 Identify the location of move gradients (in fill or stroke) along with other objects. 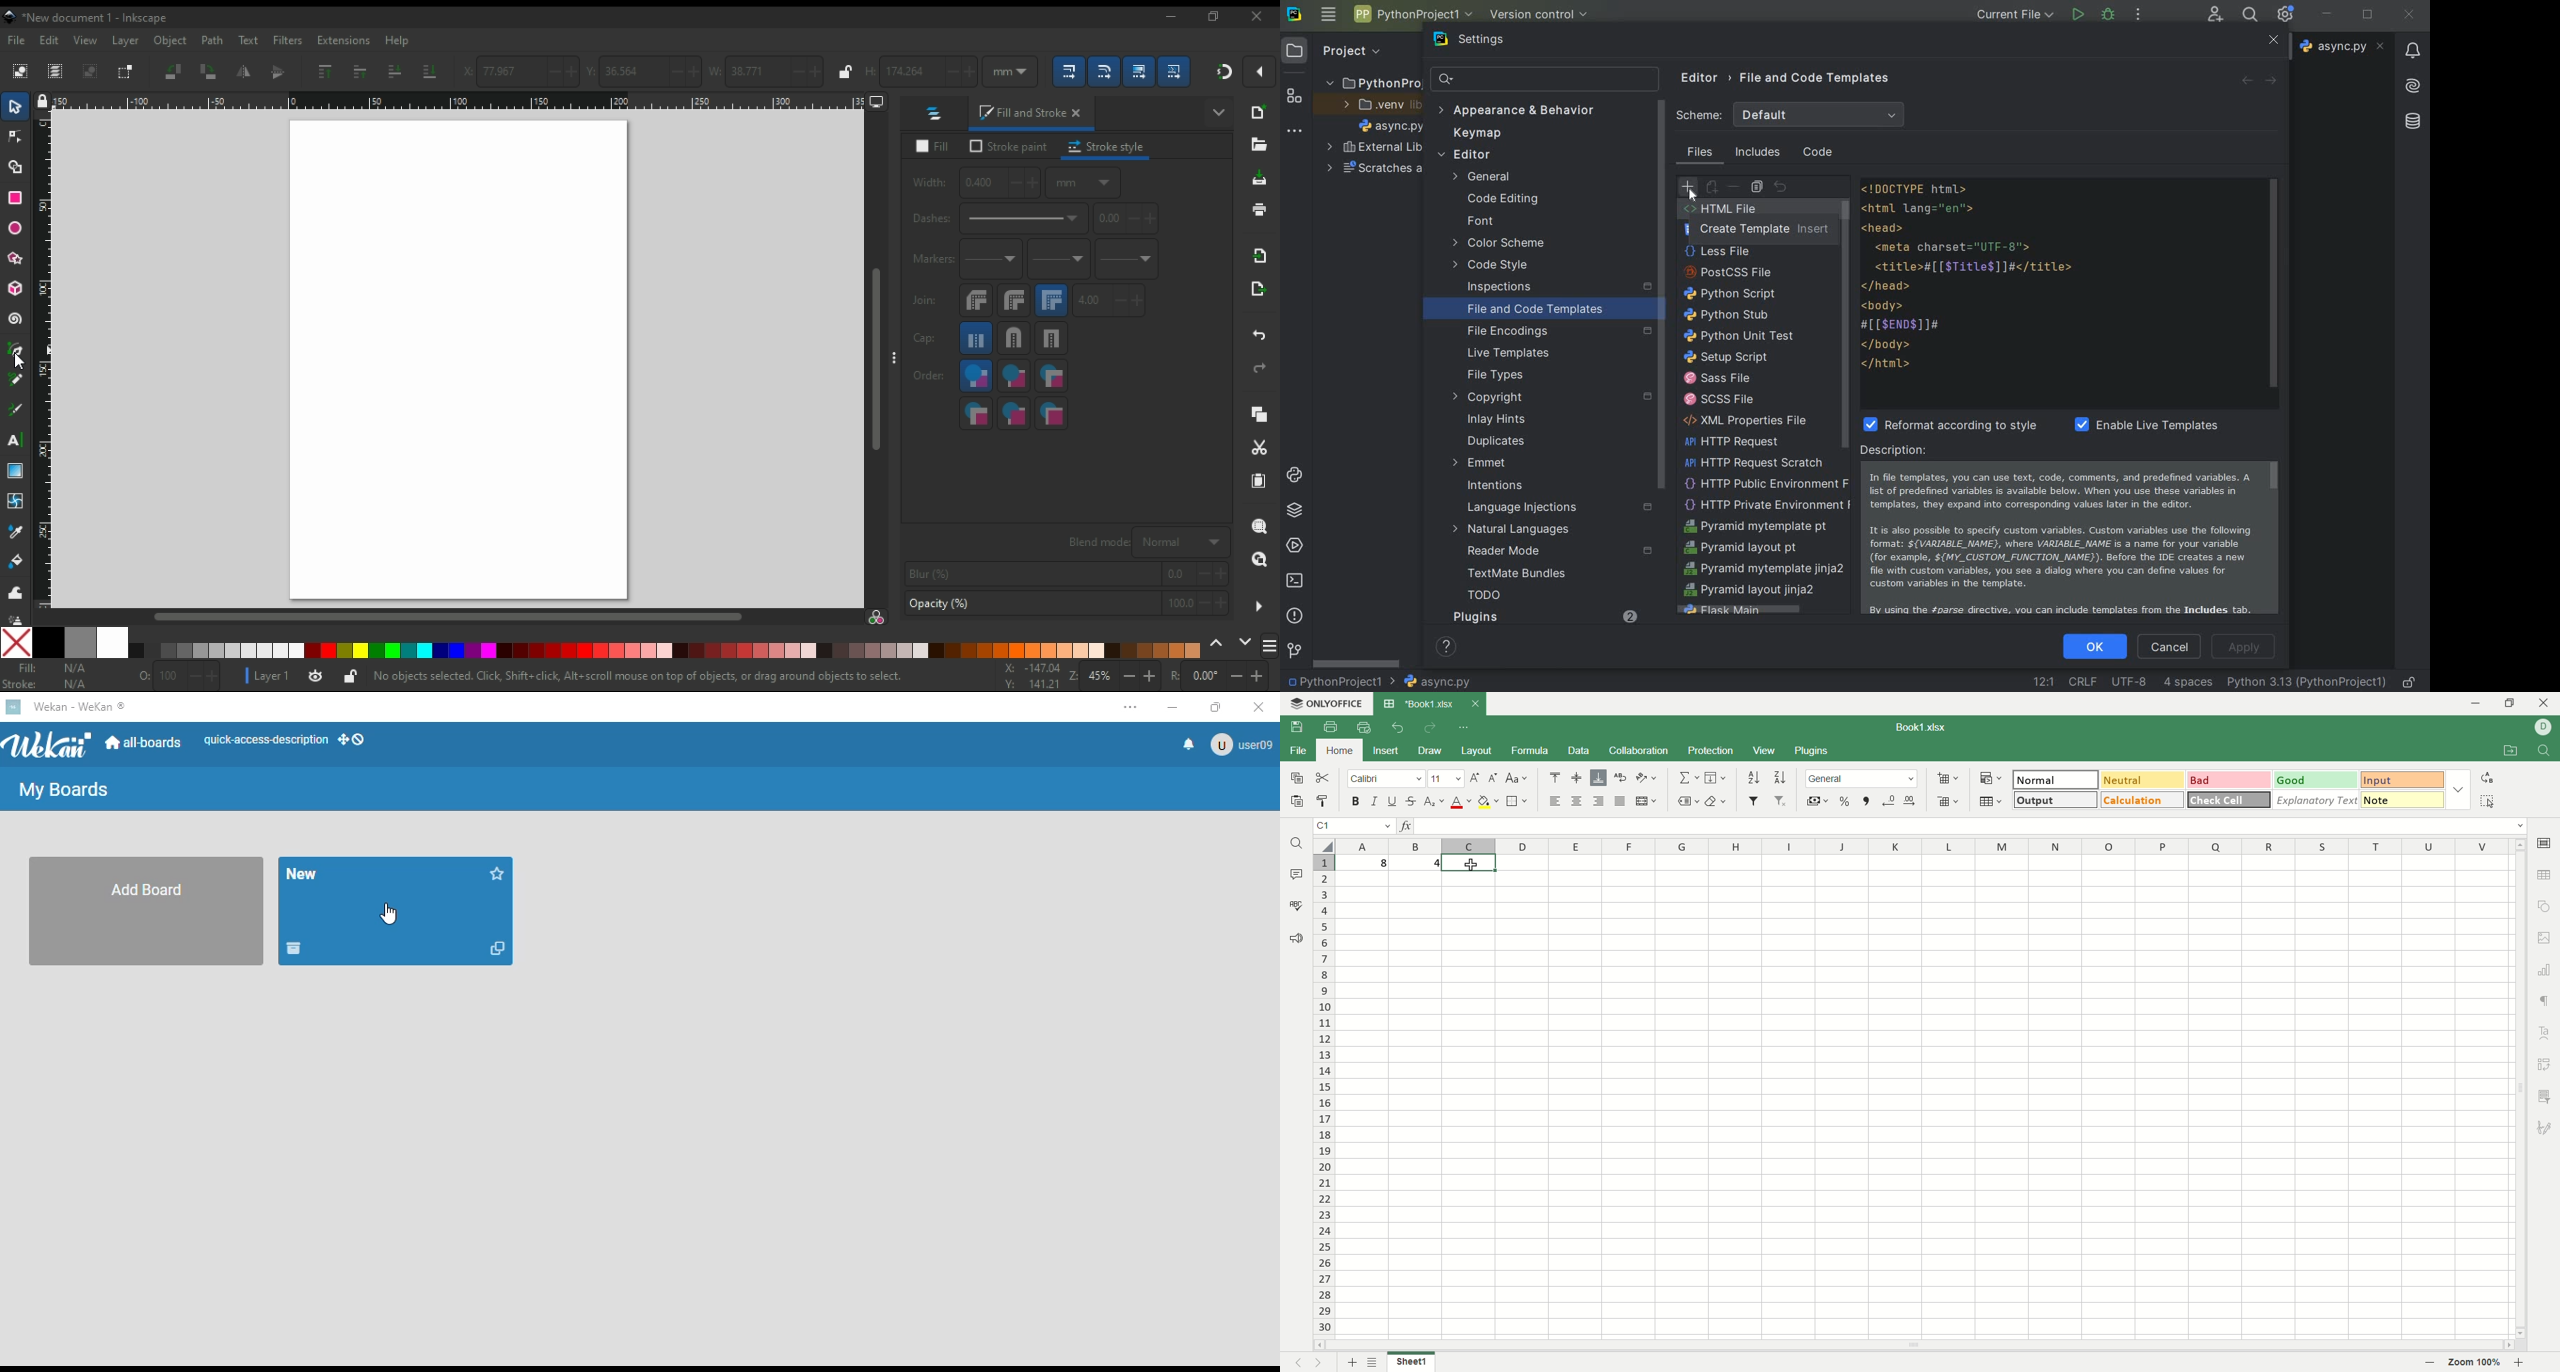
(1137, 72).